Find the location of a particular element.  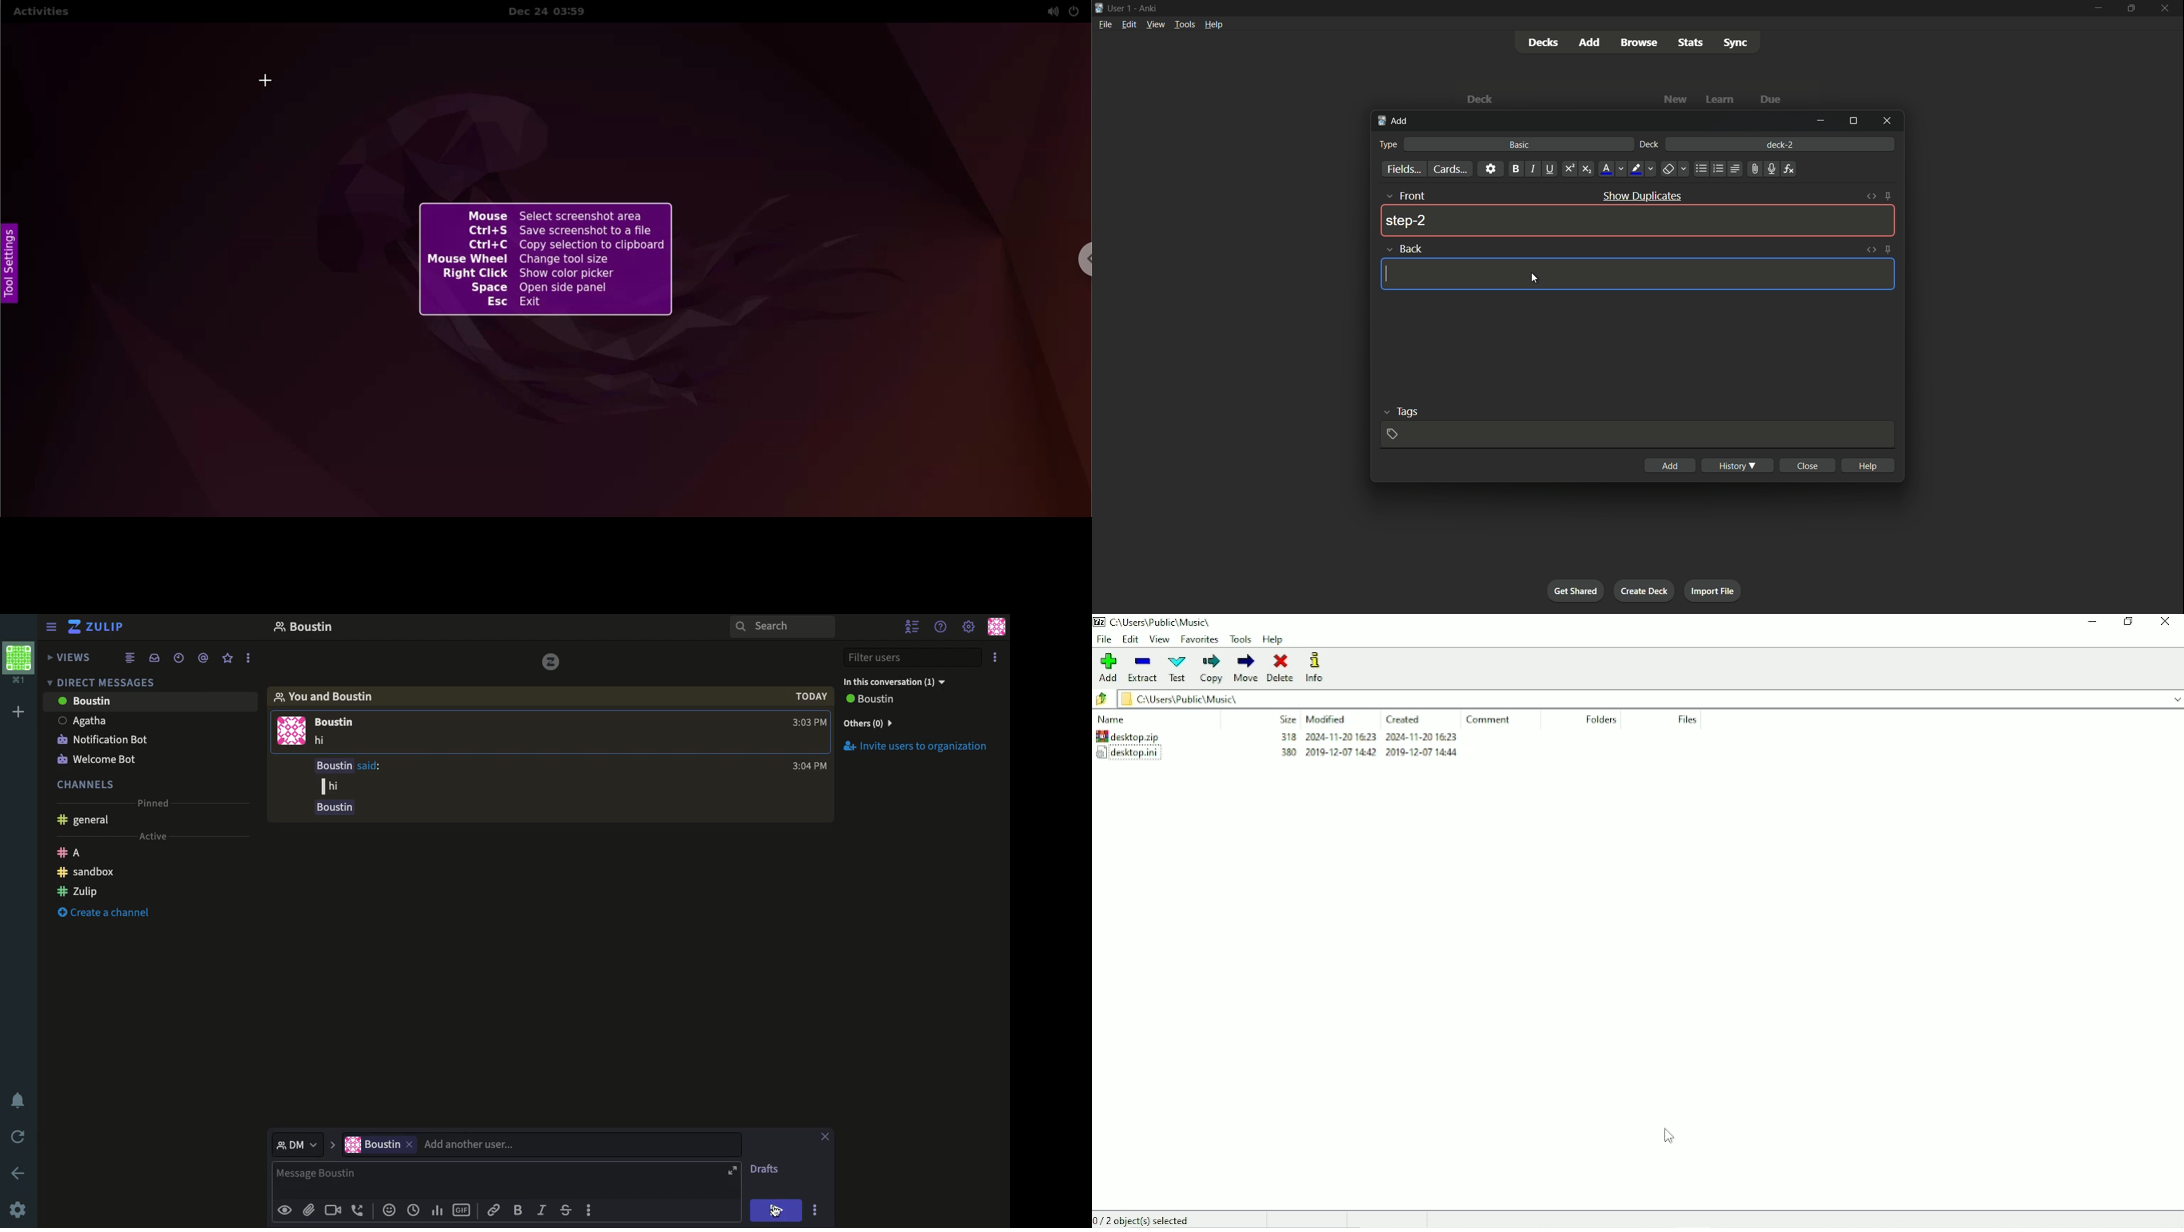

view menu is located at coordinates (1155, 24).